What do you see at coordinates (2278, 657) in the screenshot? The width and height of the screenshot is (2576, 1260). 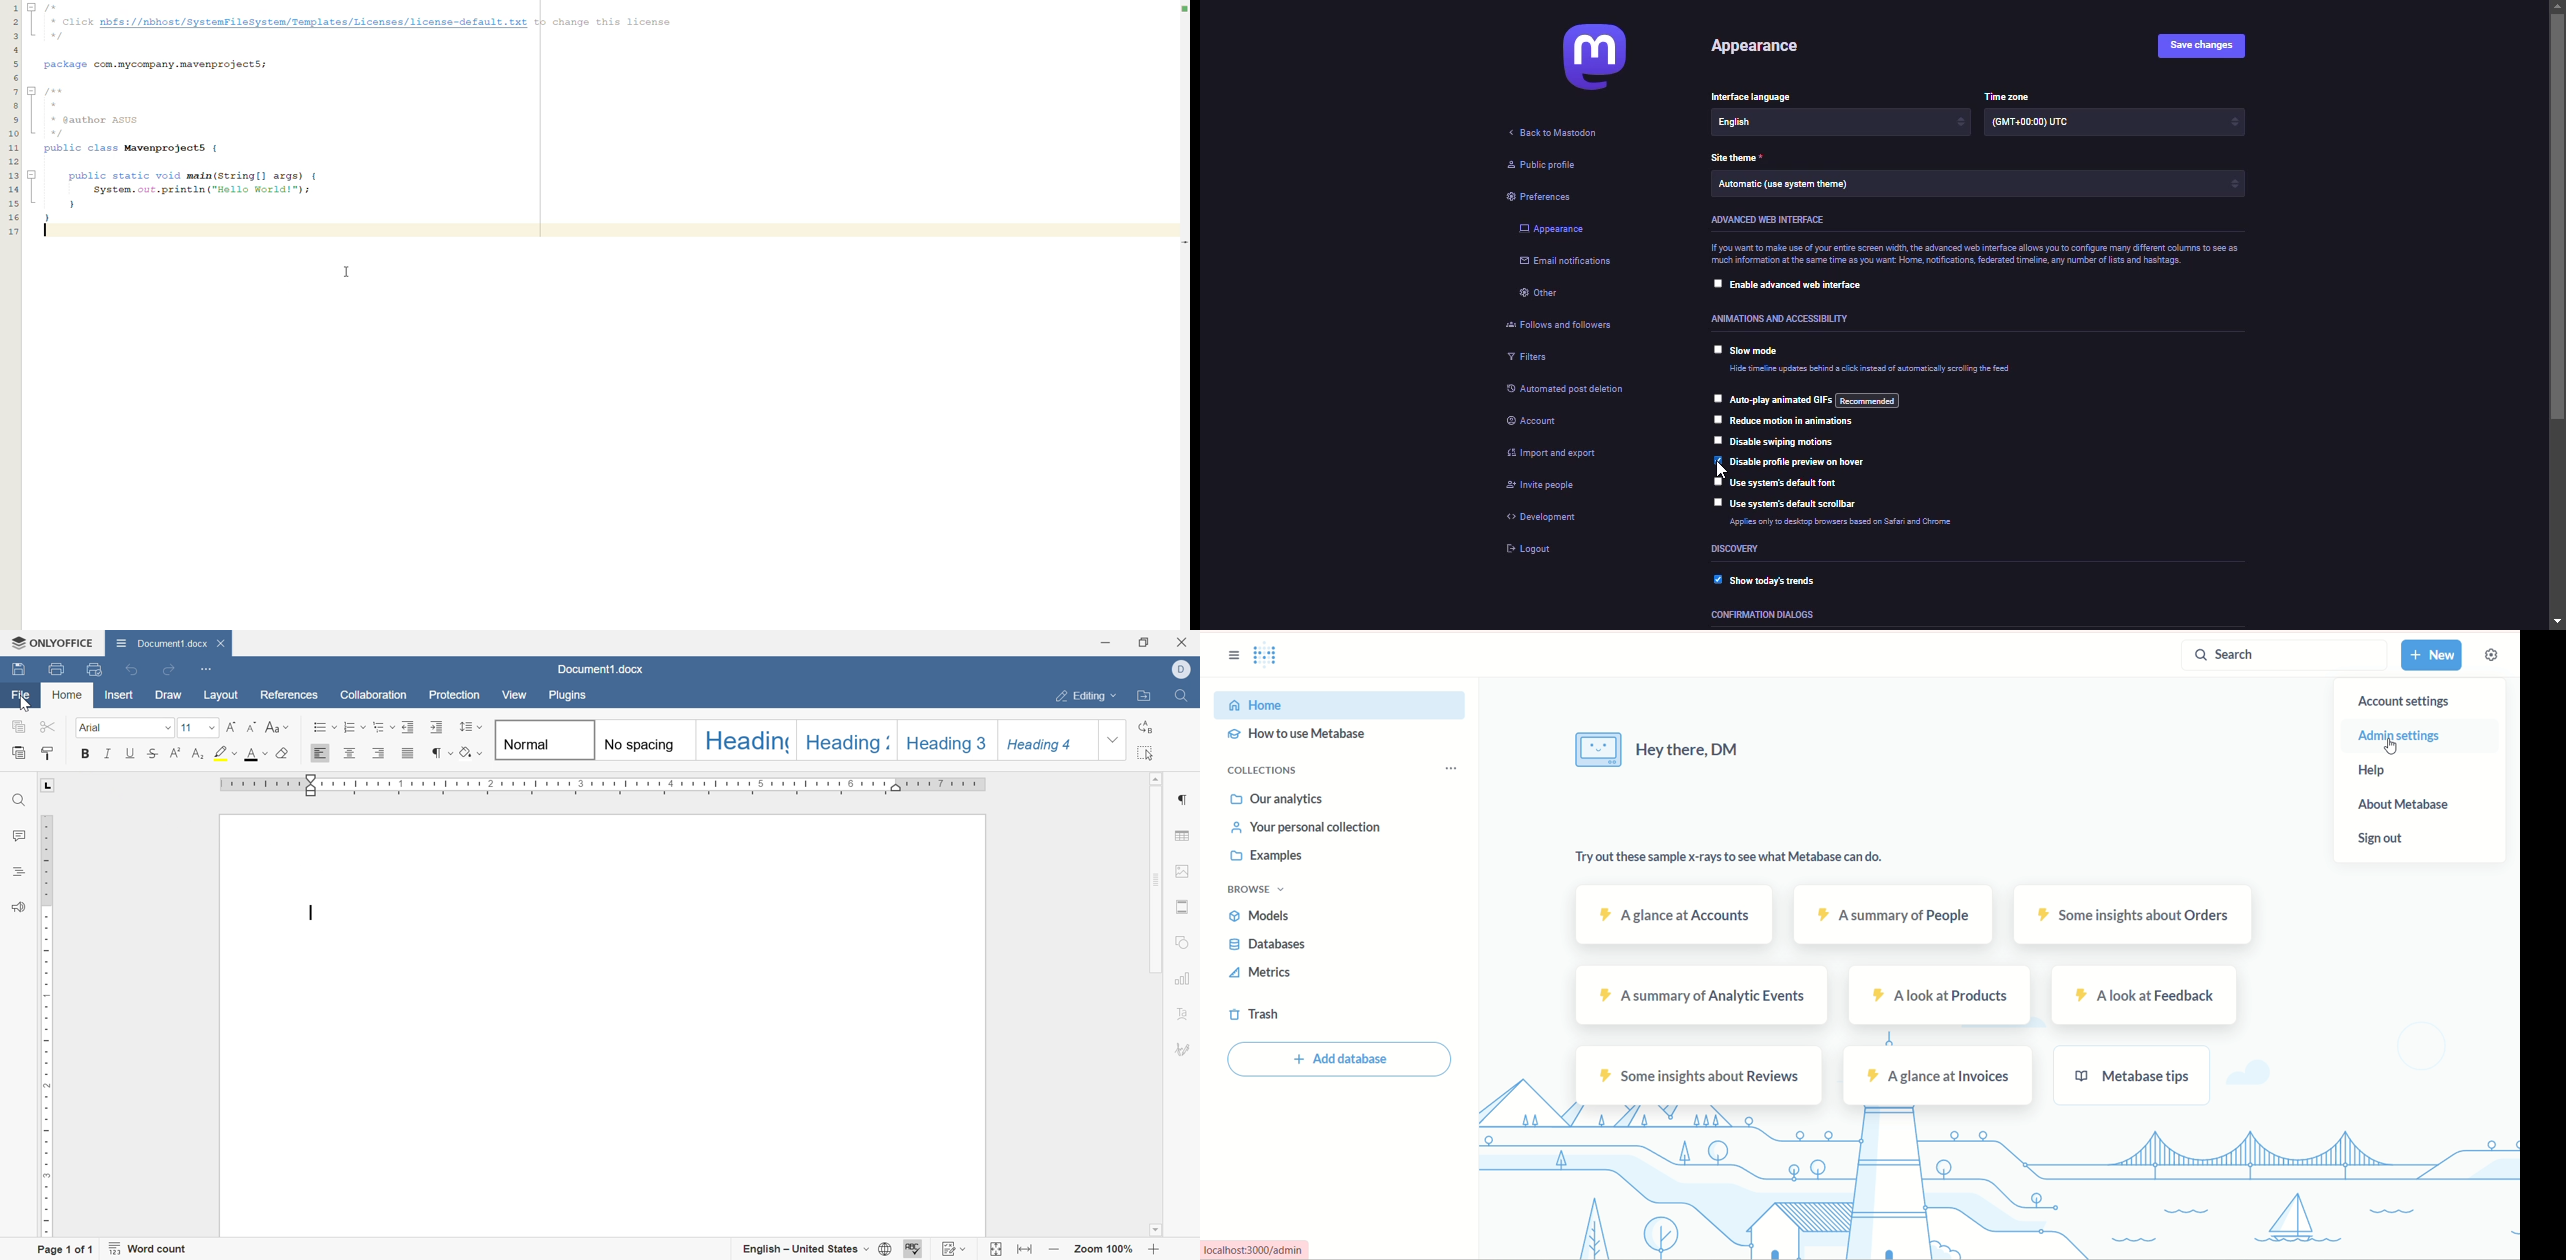 I see `search` at bounding box center [2278, 657].